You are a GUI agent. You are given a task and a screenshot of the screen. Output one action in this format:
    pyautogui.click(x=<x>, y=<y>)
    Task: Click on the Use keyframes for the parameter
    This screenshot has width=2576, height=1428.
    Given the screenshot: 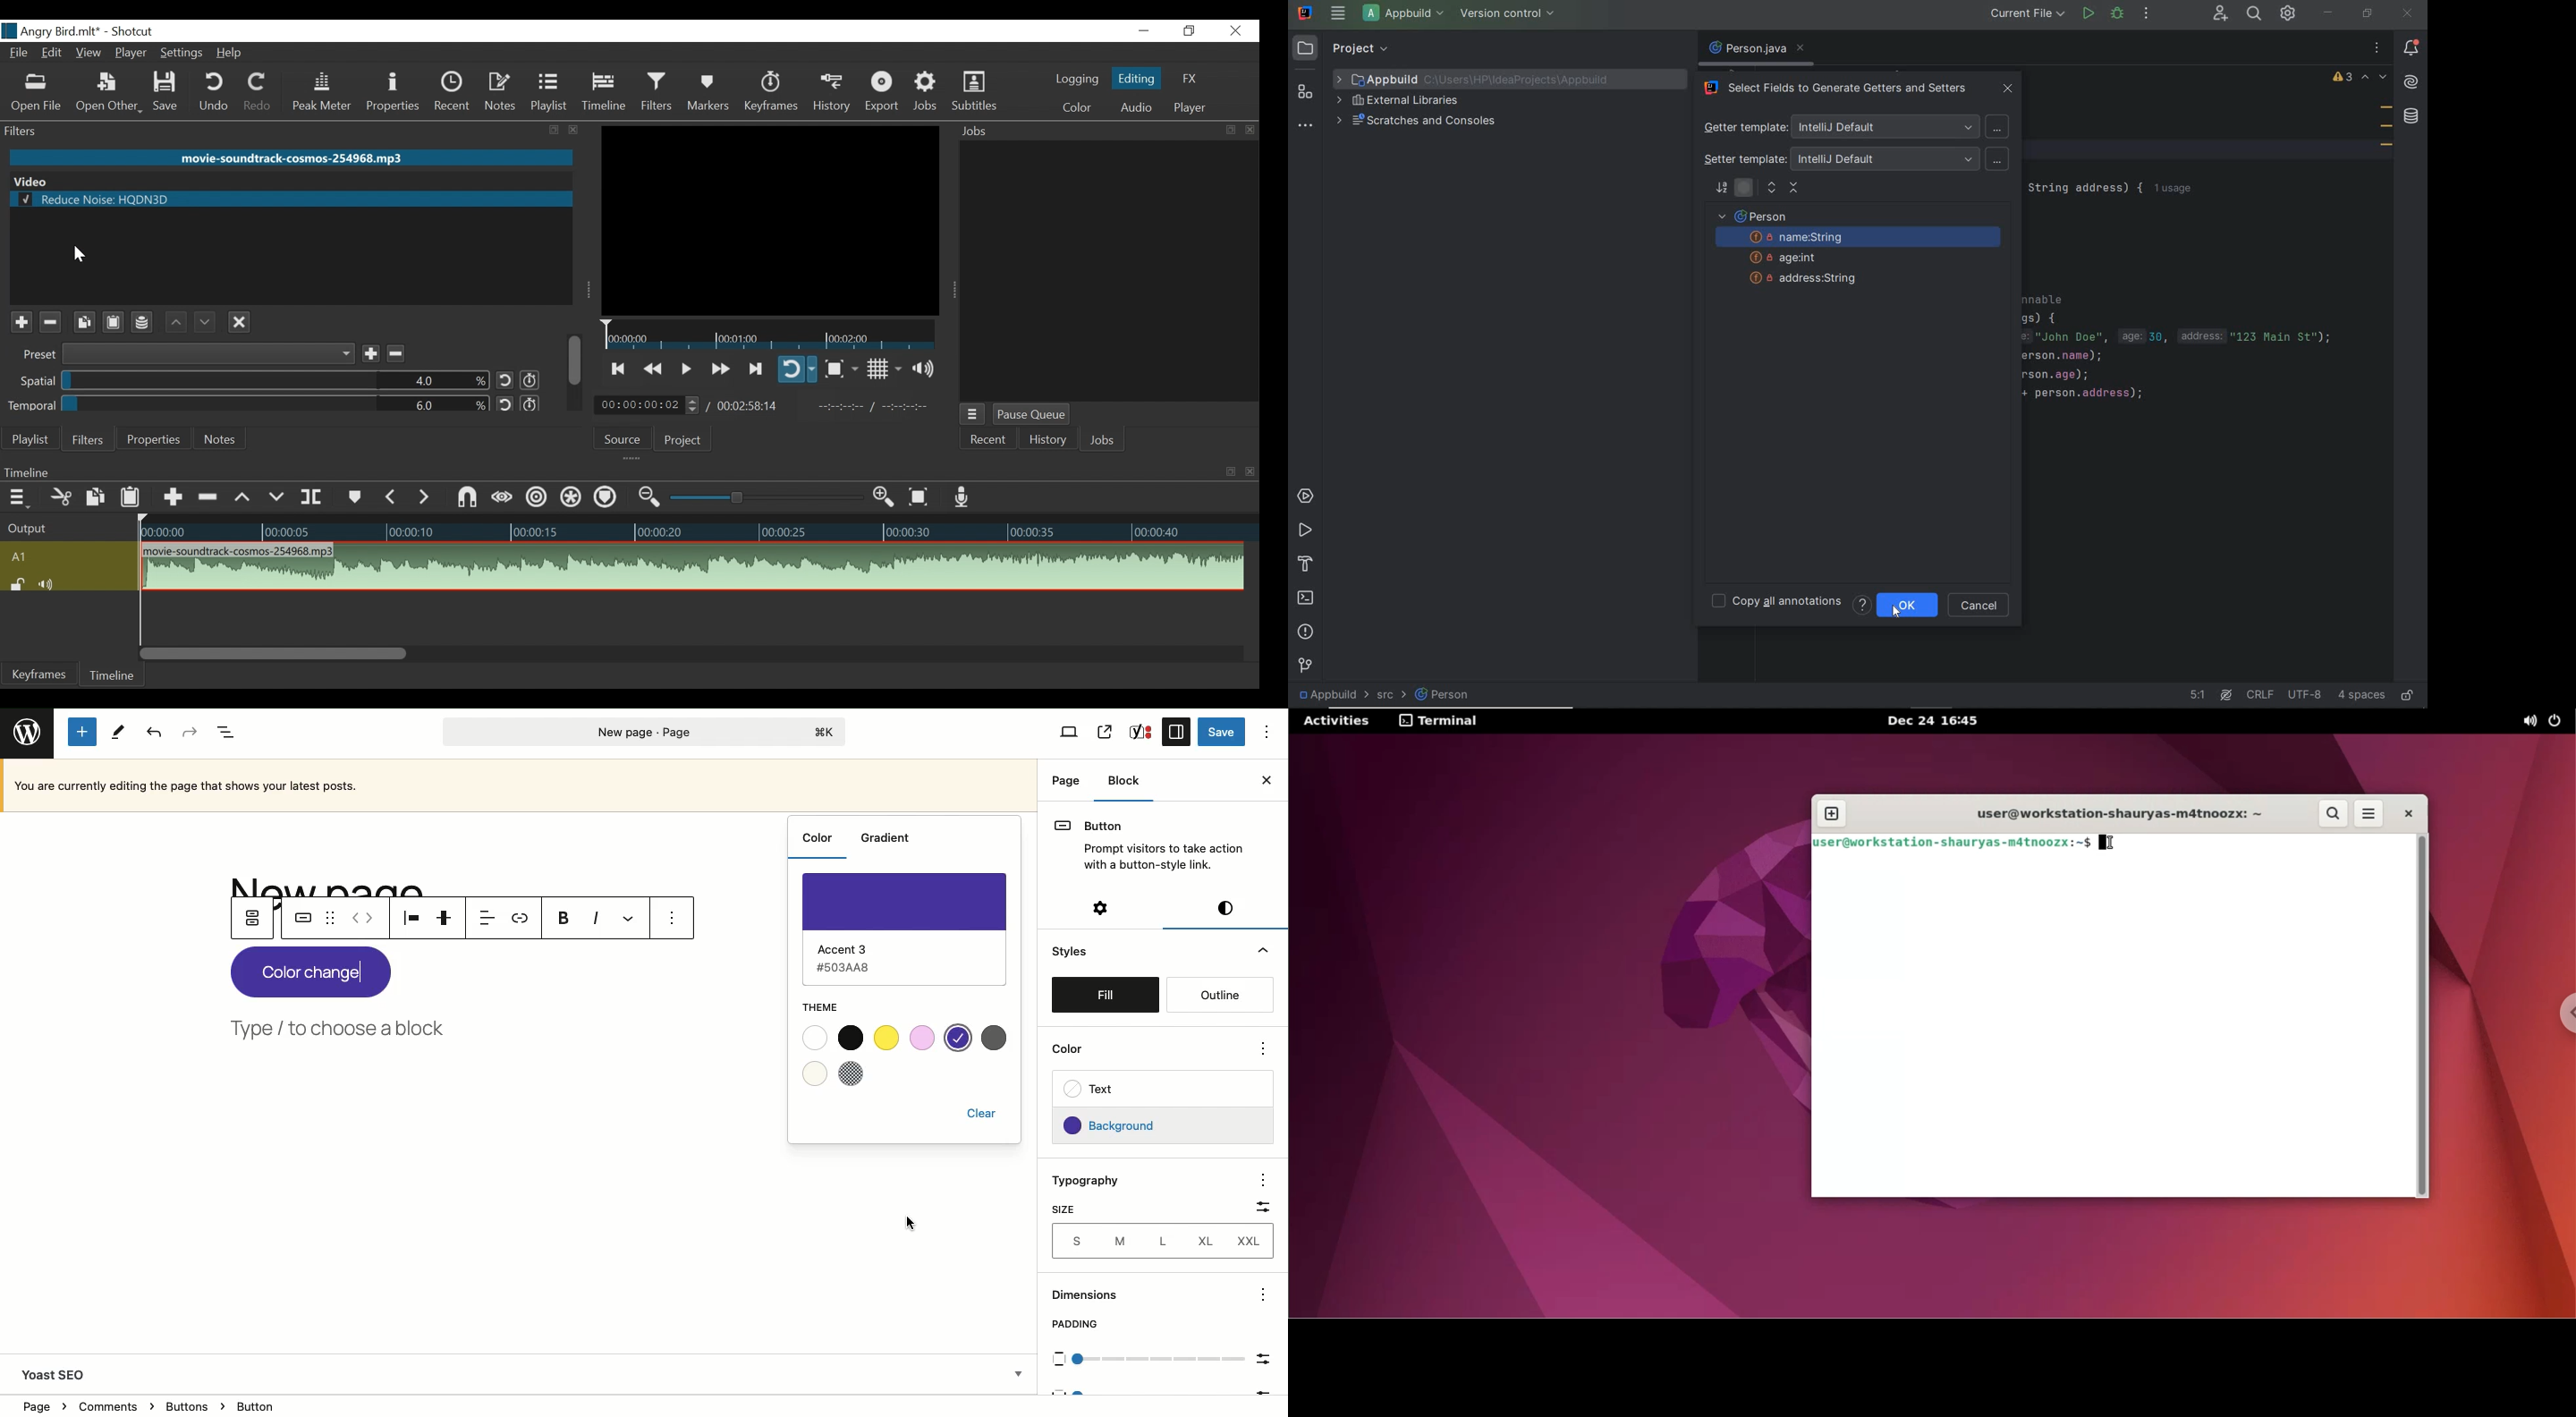 What is the action you would take?
    pyautogui.click(x=530, y=380)
    